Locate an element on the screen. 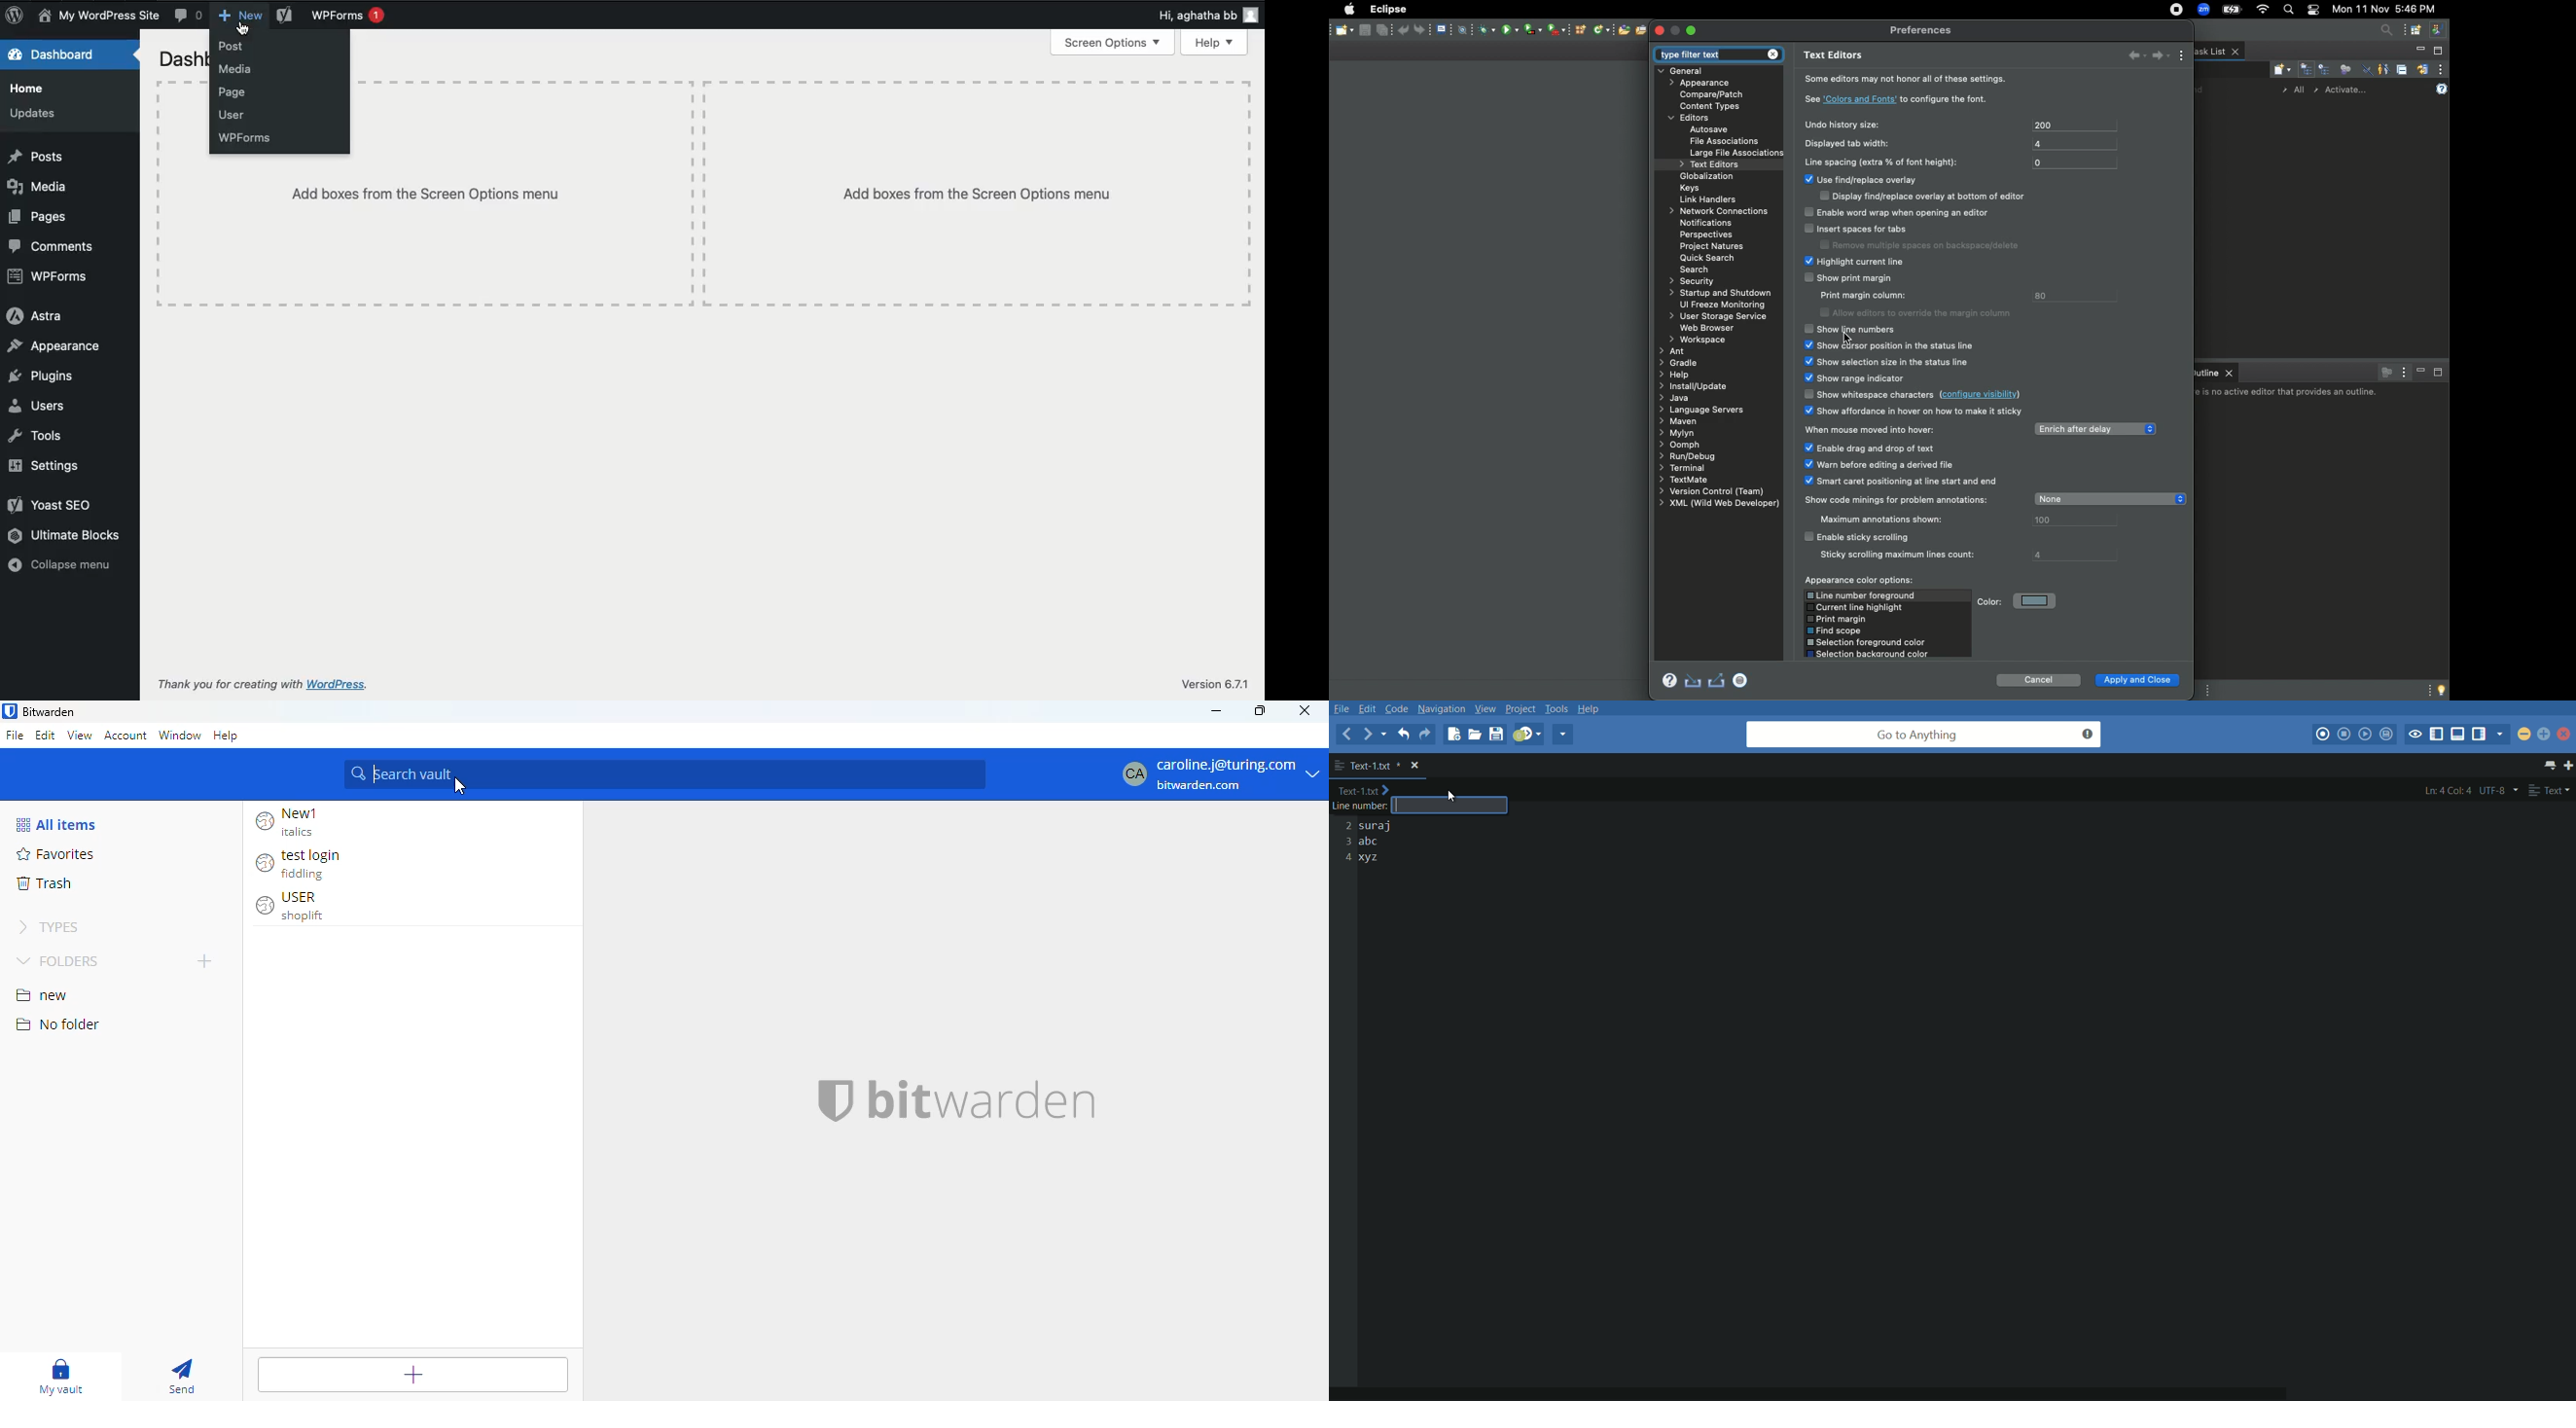  Hi user is located at coordinates (1206, 13).